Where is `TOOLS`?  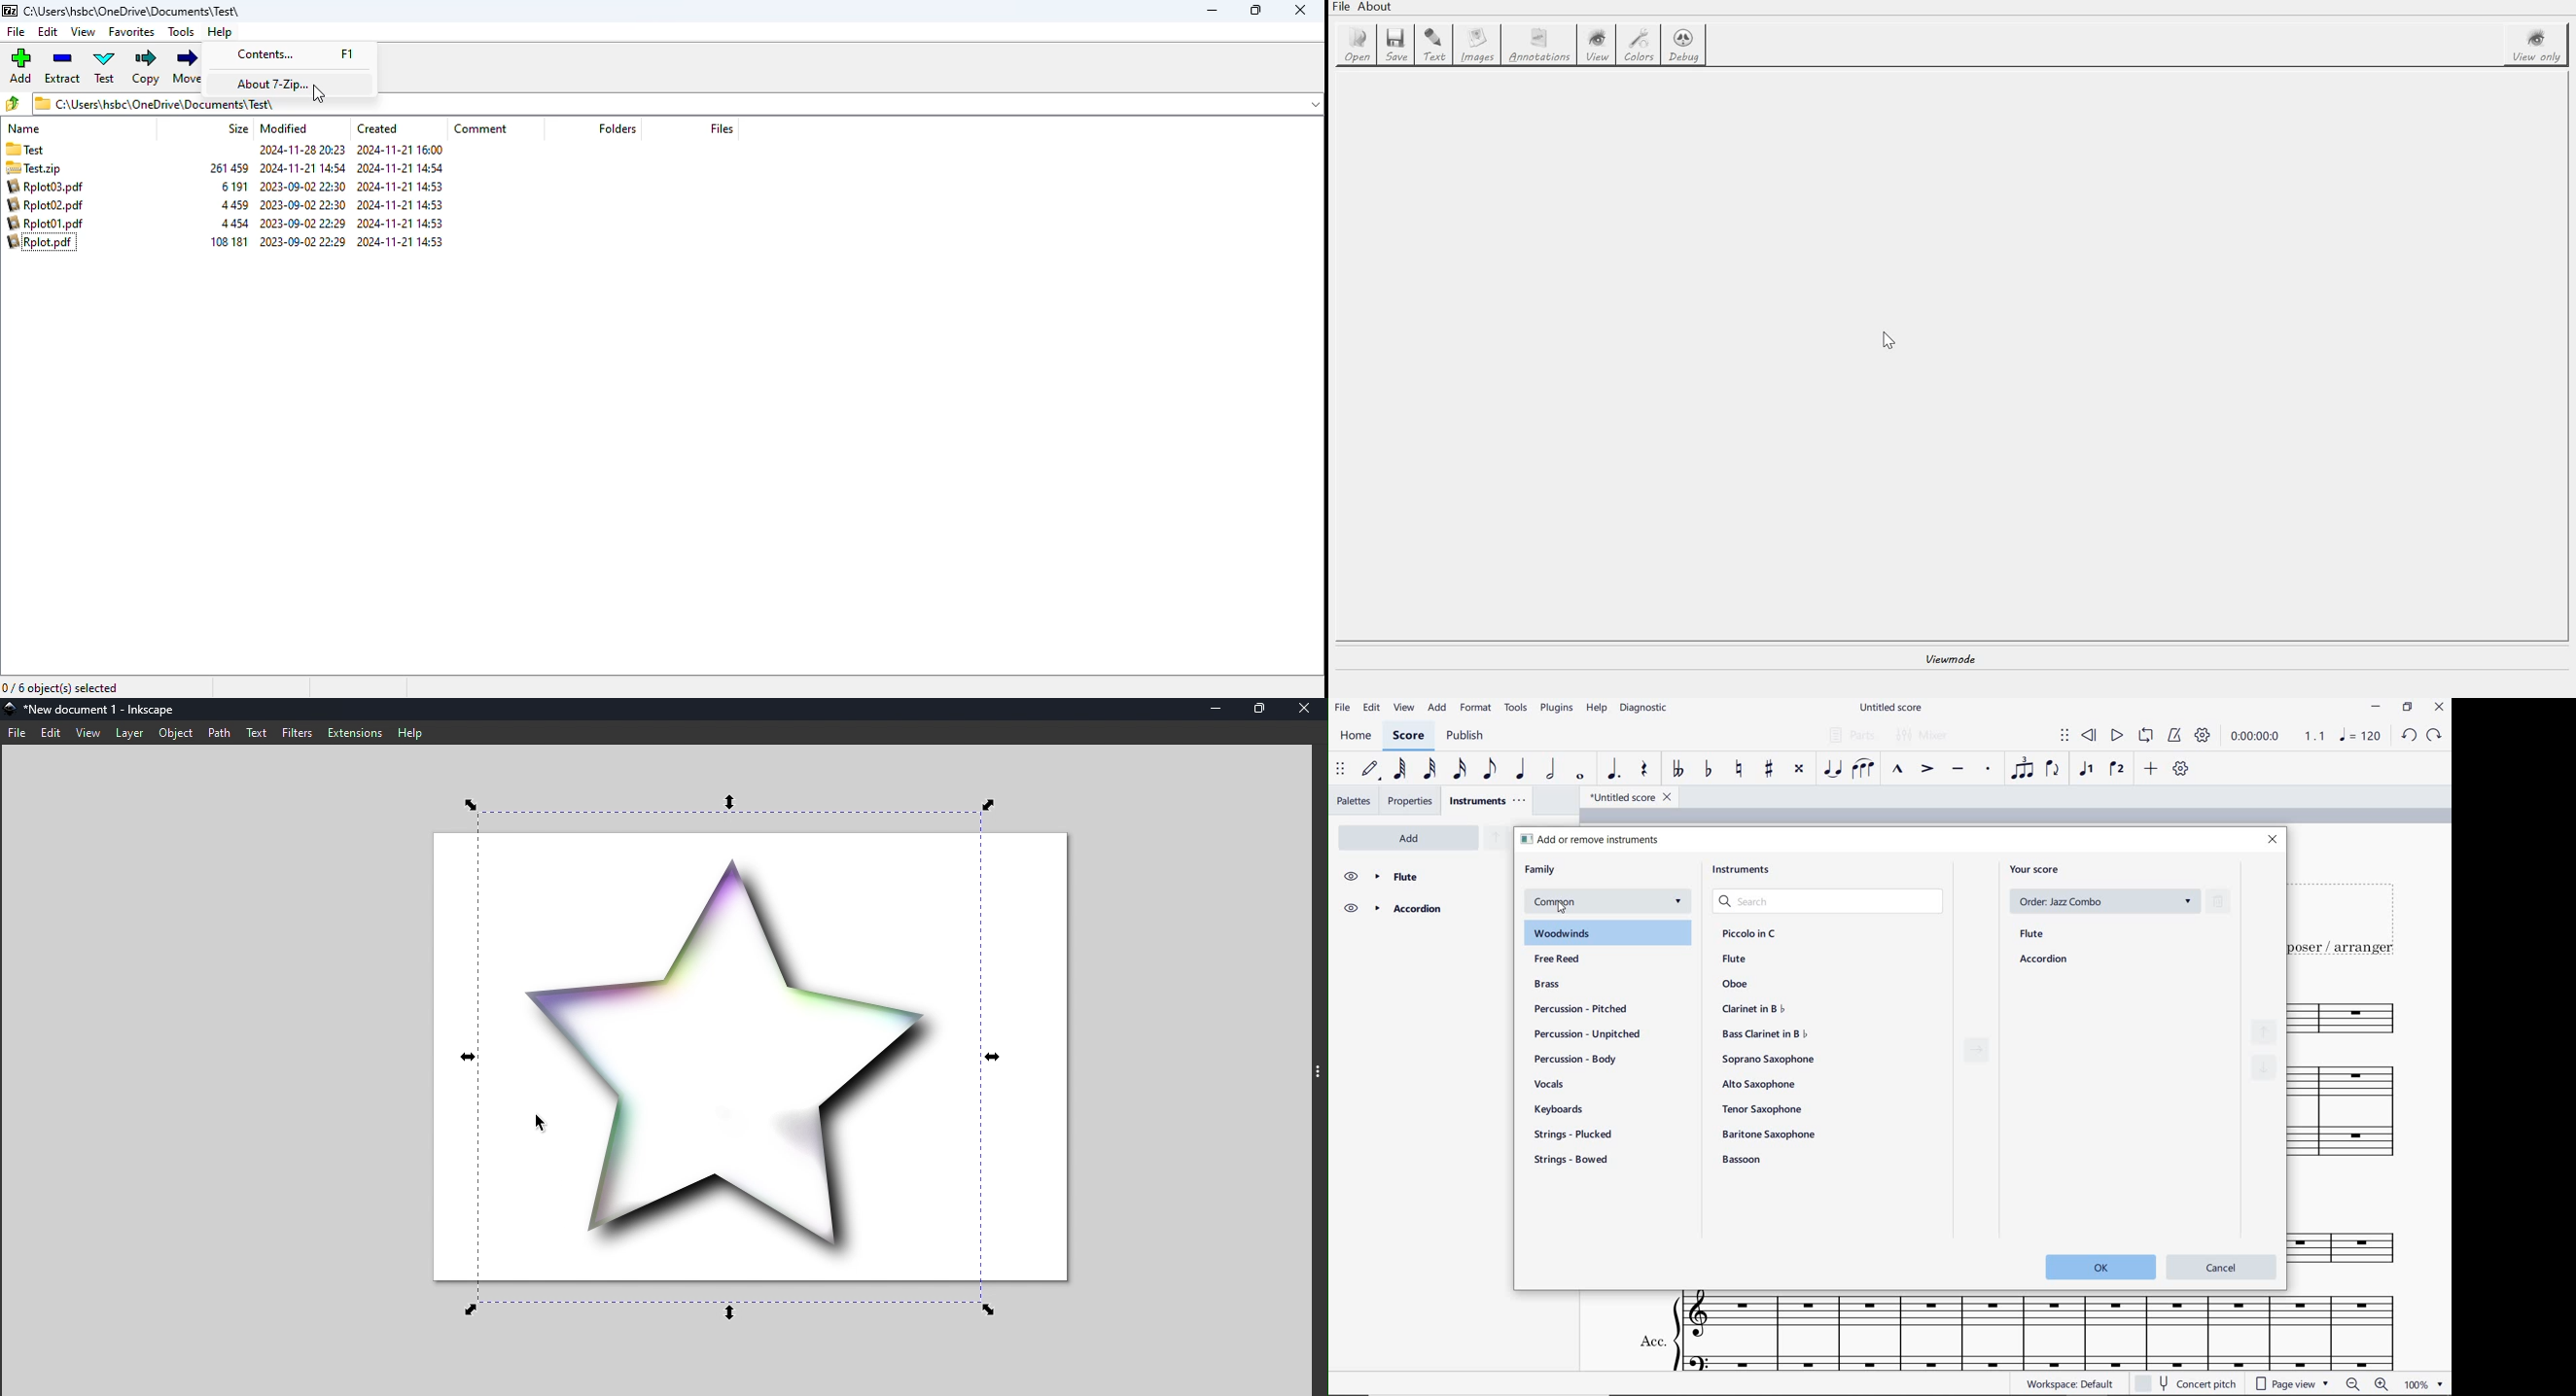
TOOLS is located at coordinates (1516, 708).